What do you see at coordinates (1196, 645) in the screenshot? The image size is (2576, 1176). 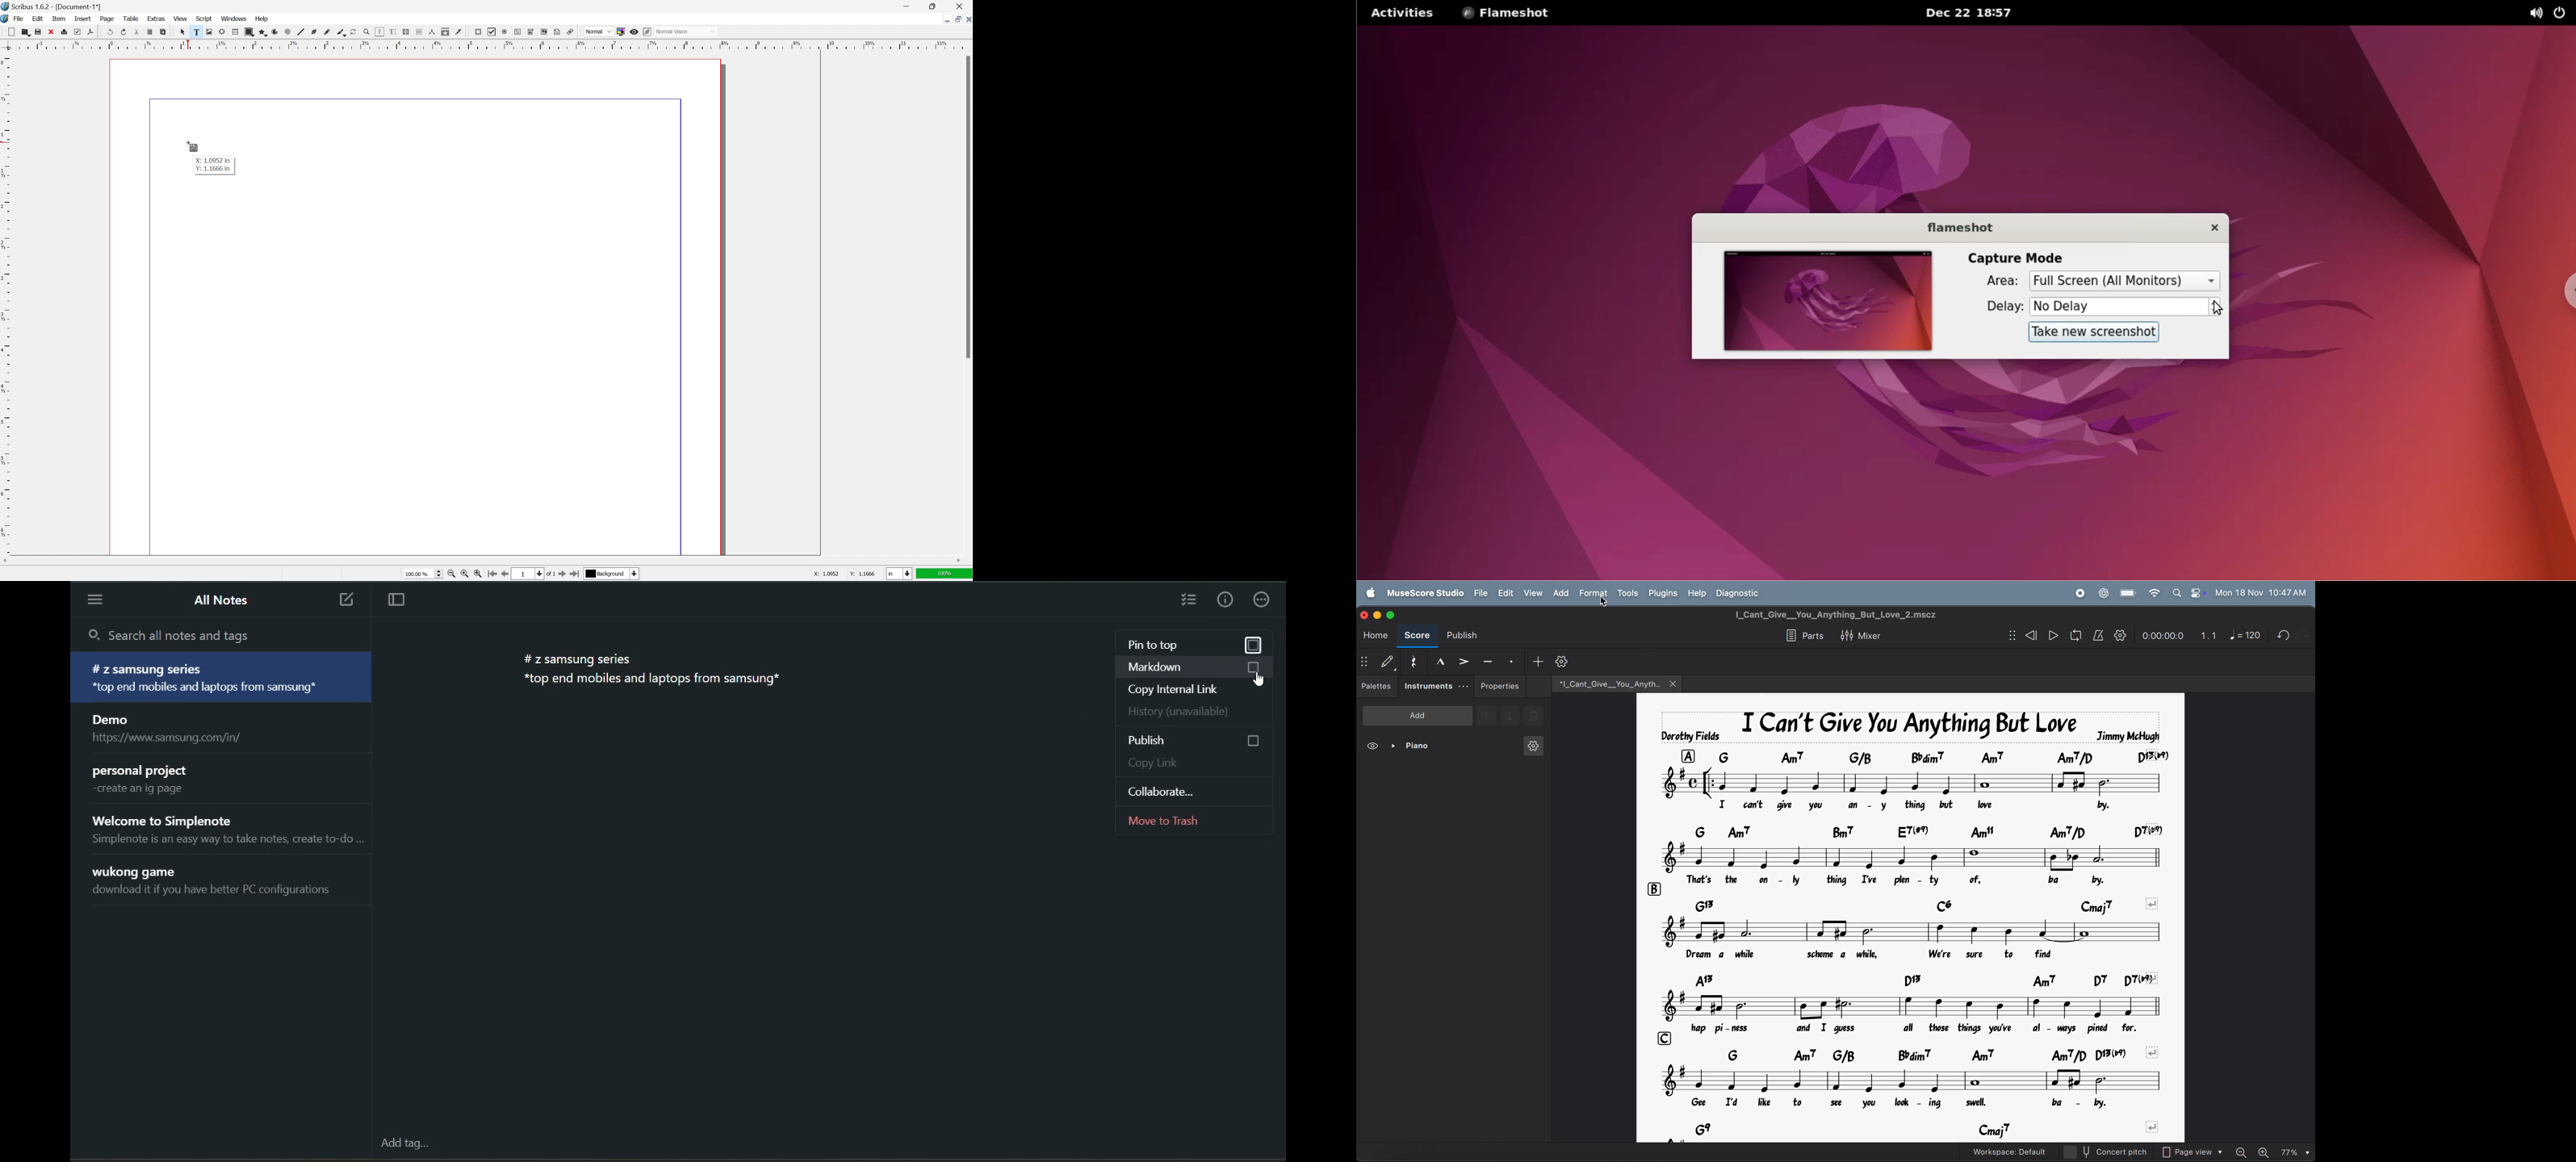 I see `pin to top` at bounding box center [1196, 645].